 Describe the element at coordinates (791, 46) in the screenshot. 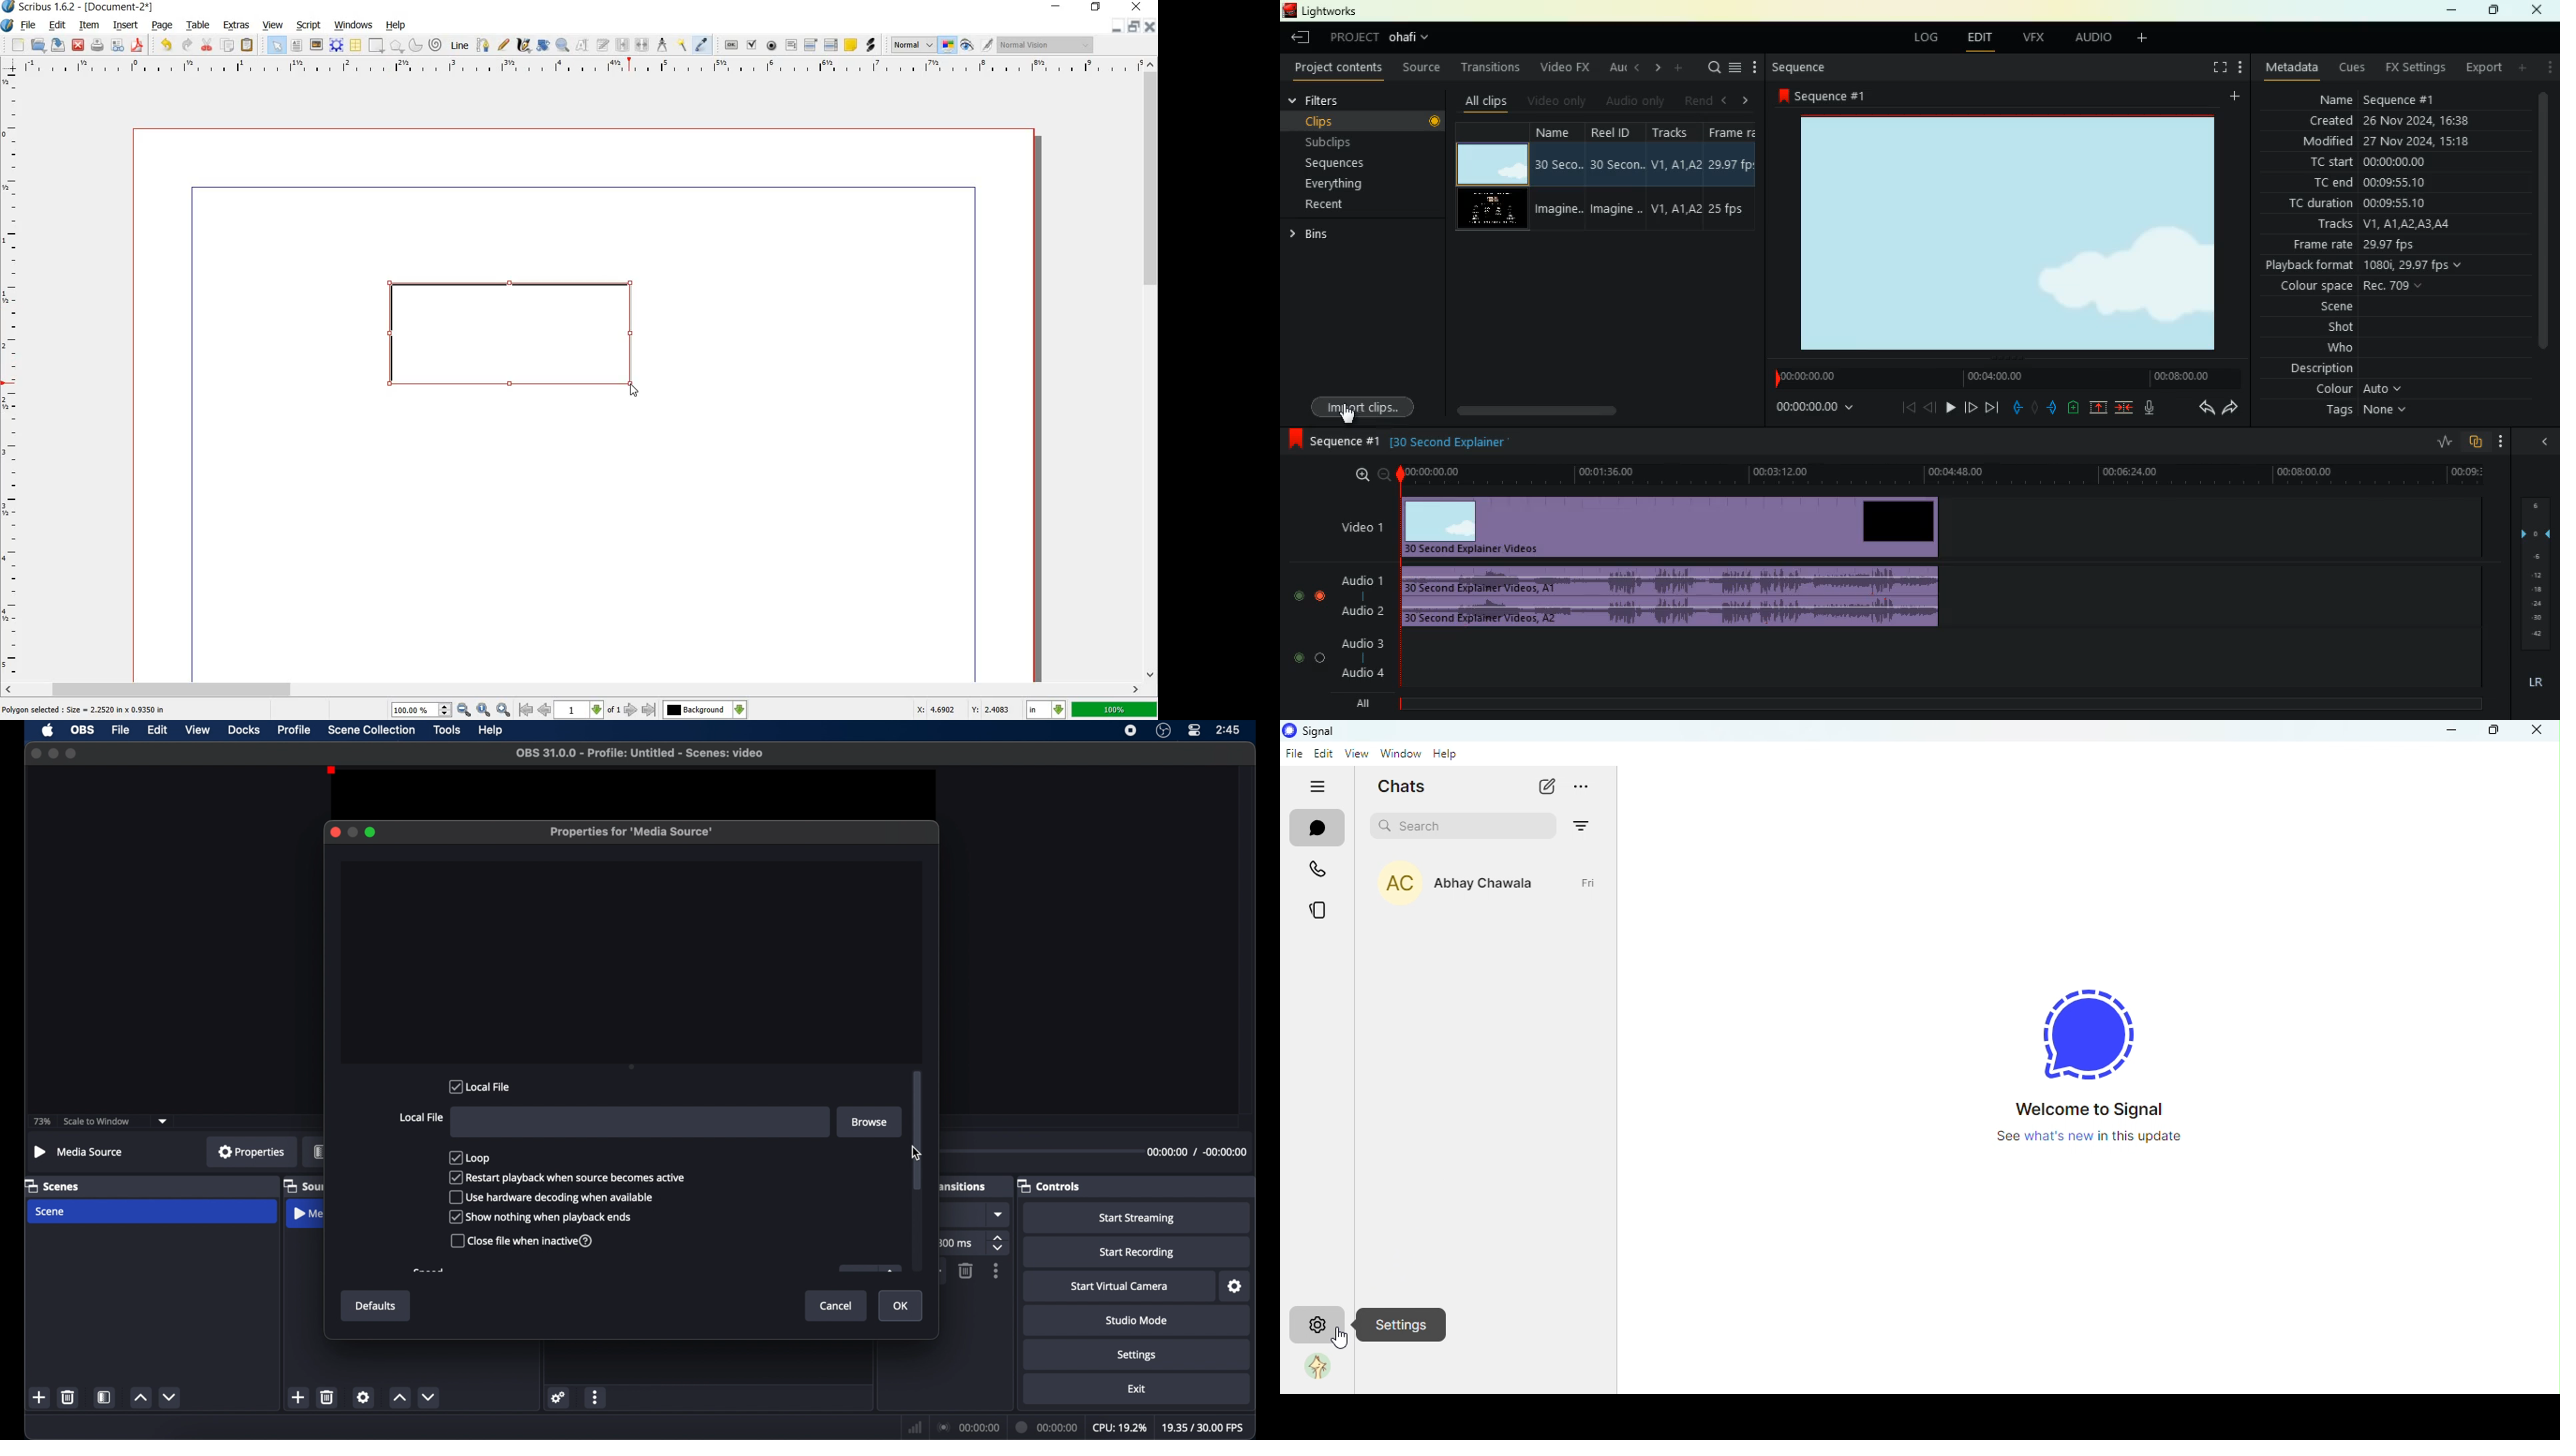

I see `PDF TEXT FIELD` at that location.